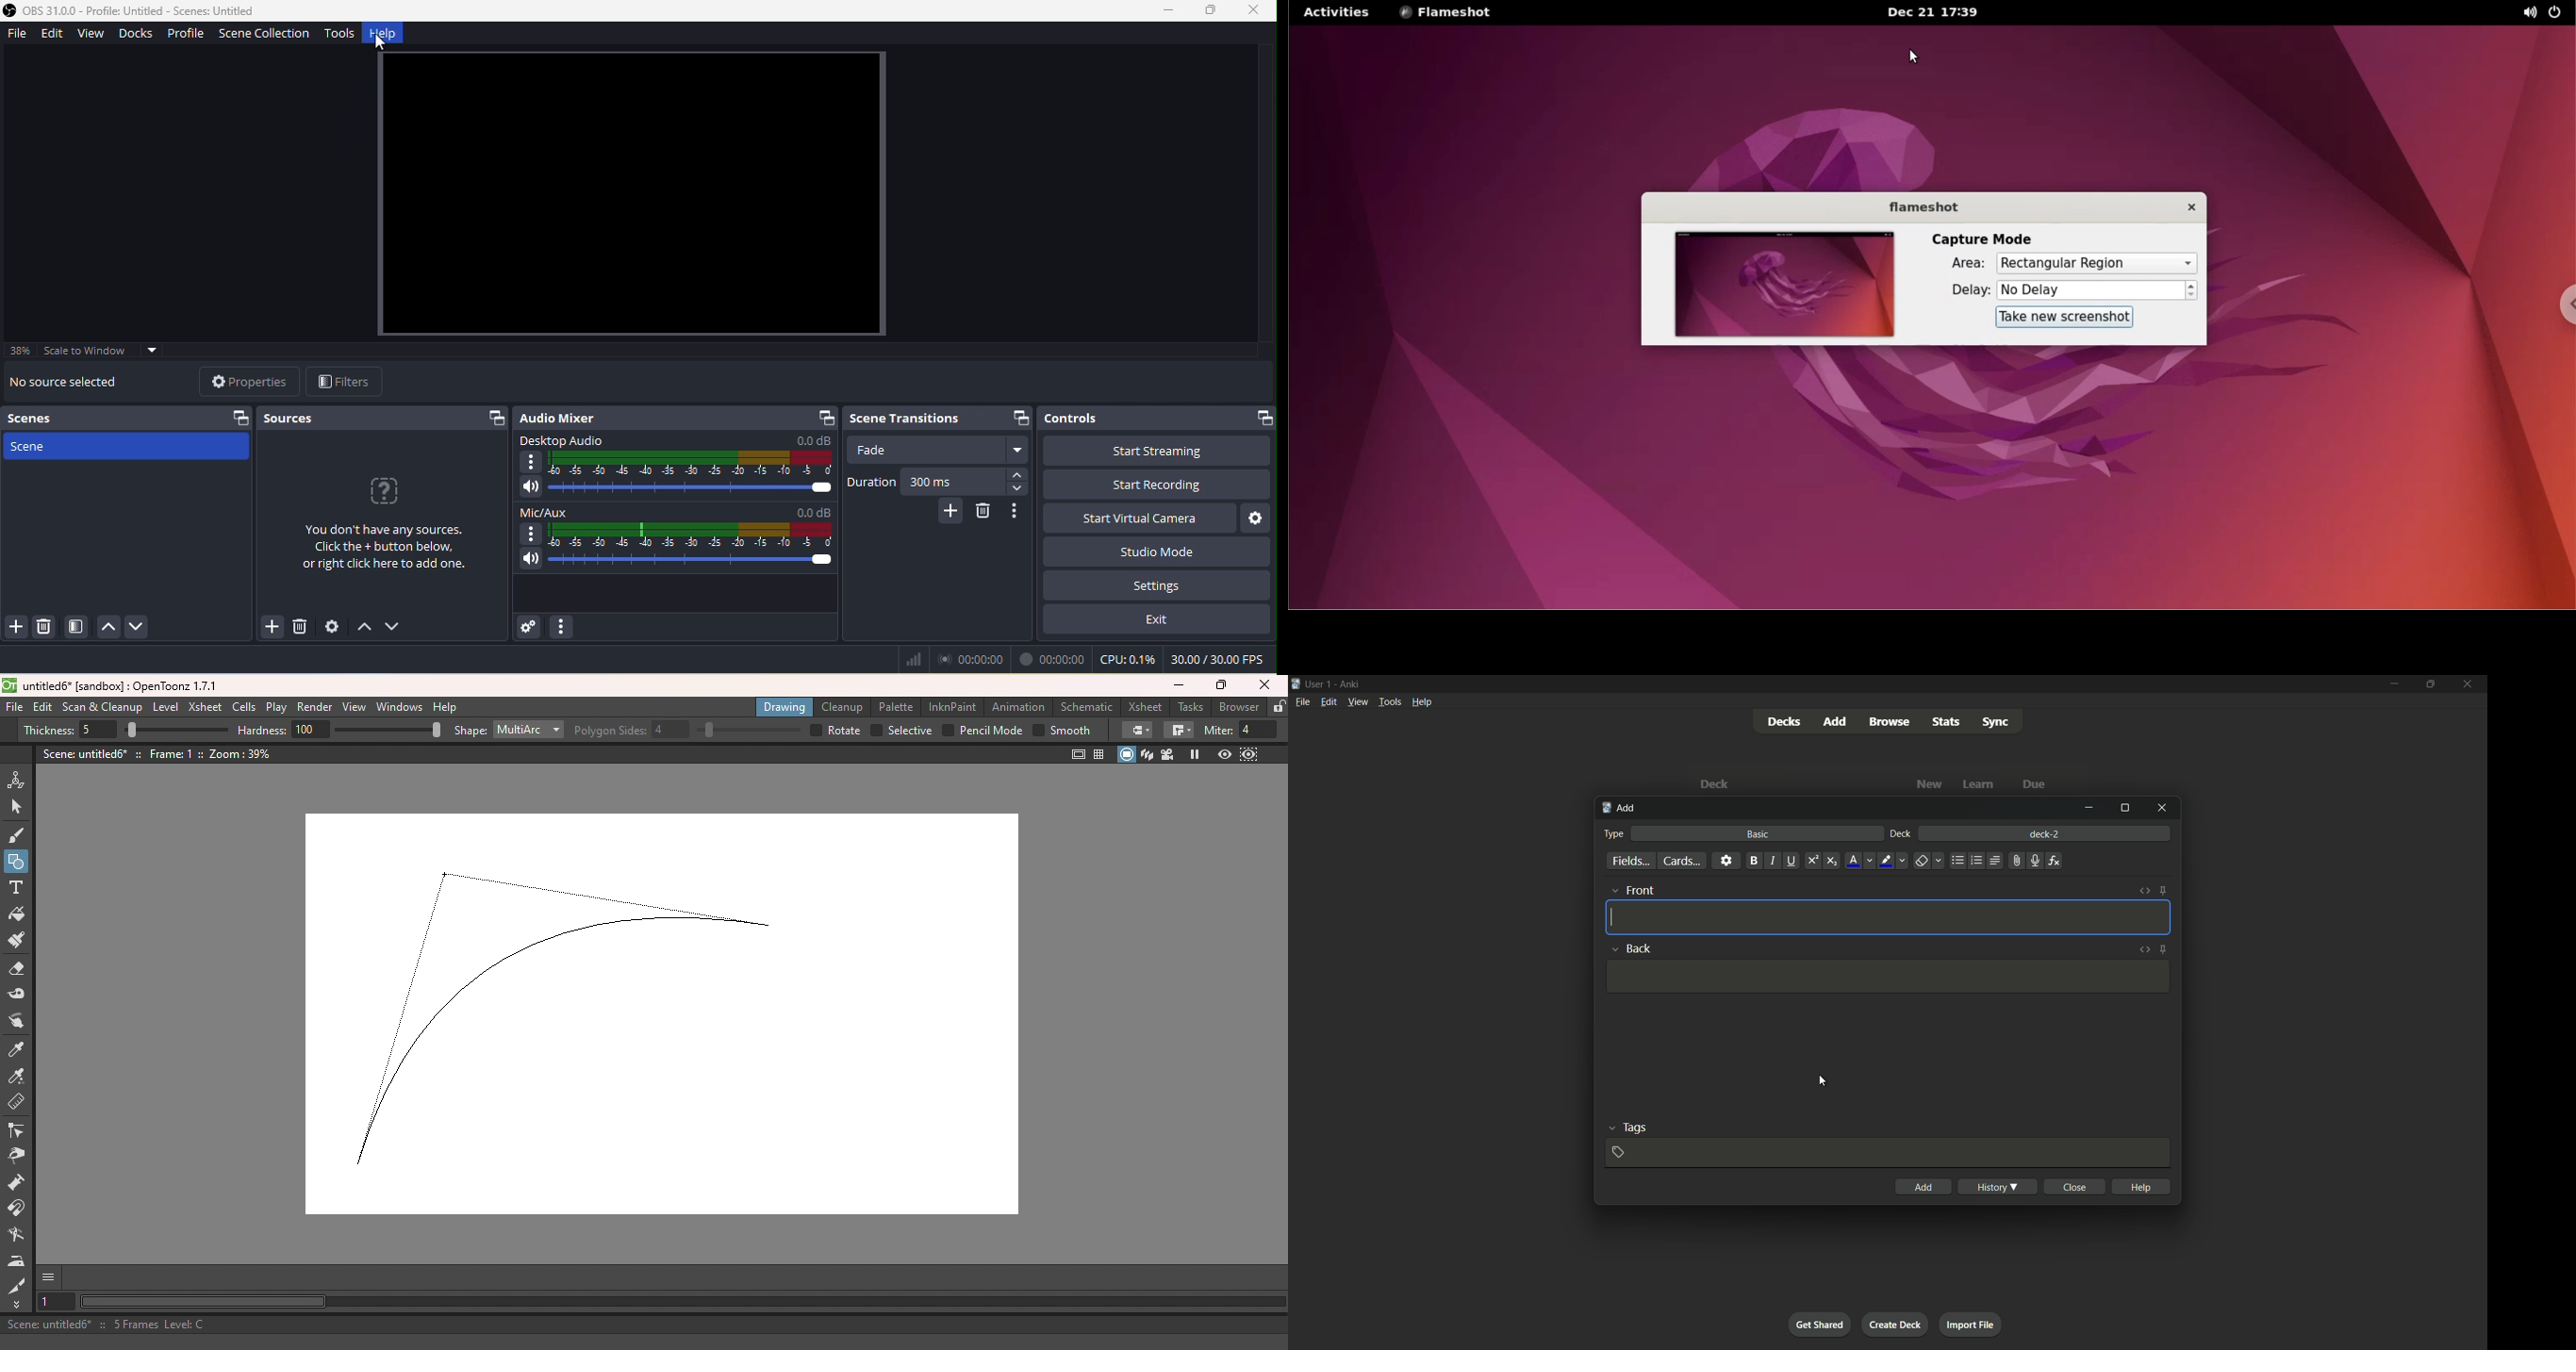 The width and height of the screenshot is (2576, 1372). What do you see at coordinates (1891, 722) in the screenshot?
I see `browse` at bounding box center [1891, 722].